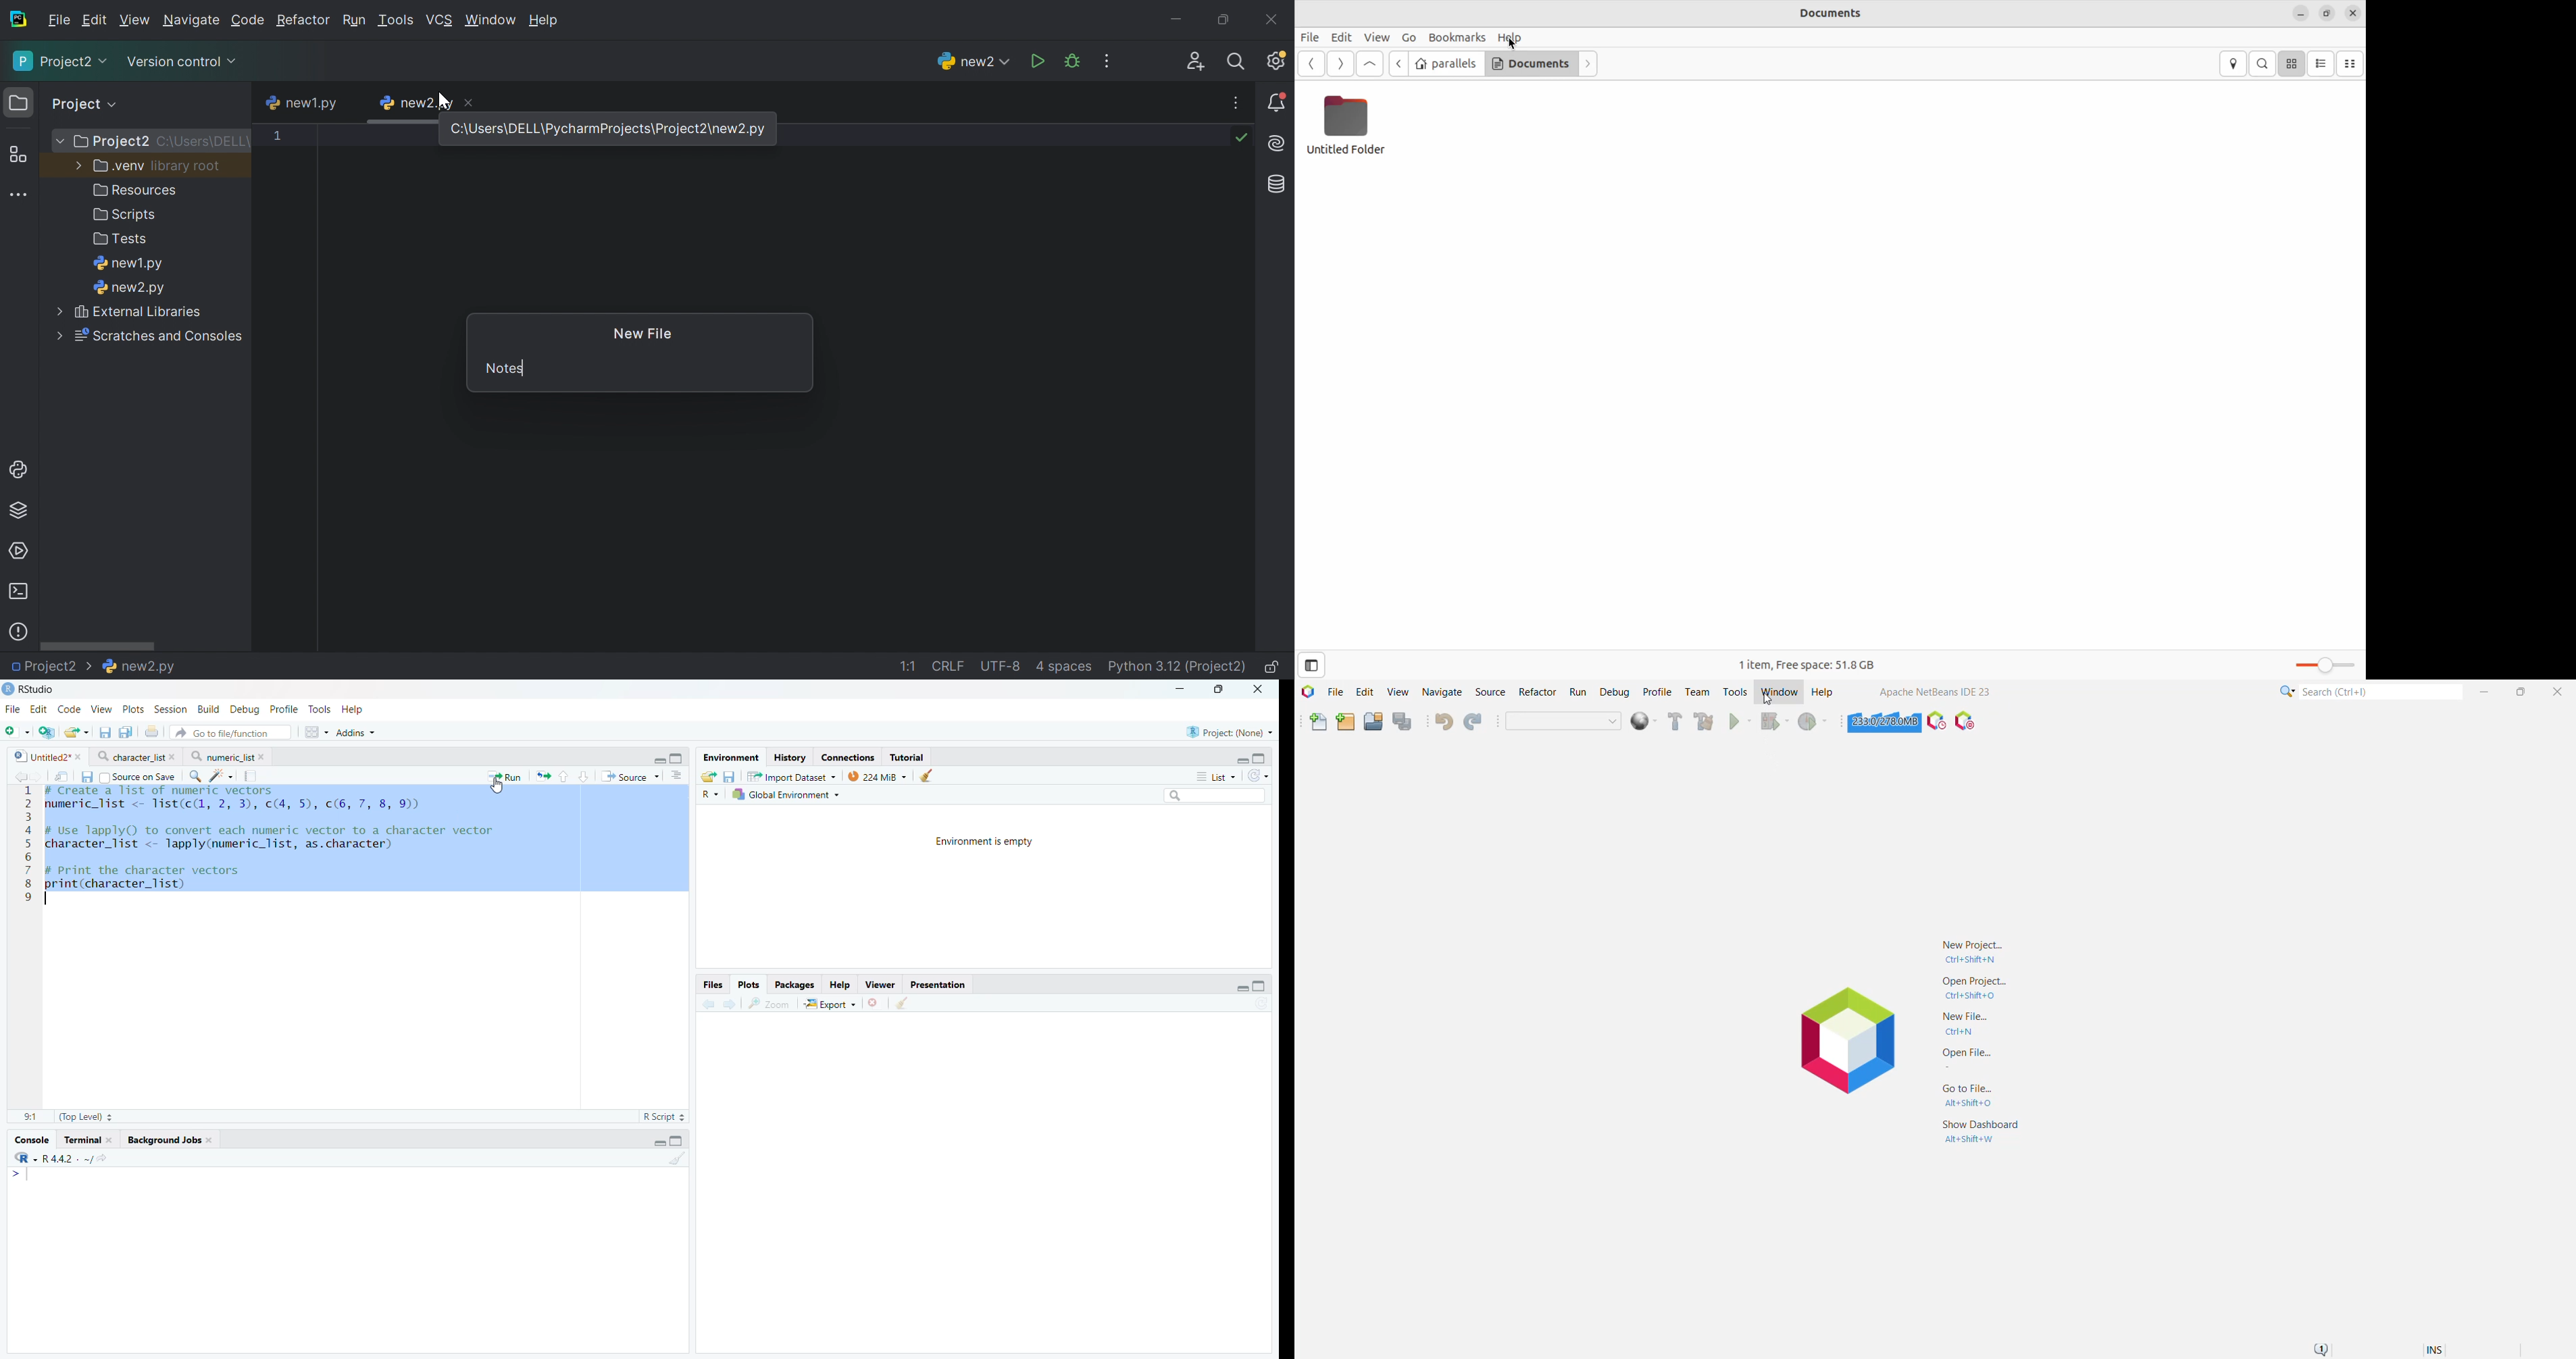  I want to click on Clear, so click(679, 1159).